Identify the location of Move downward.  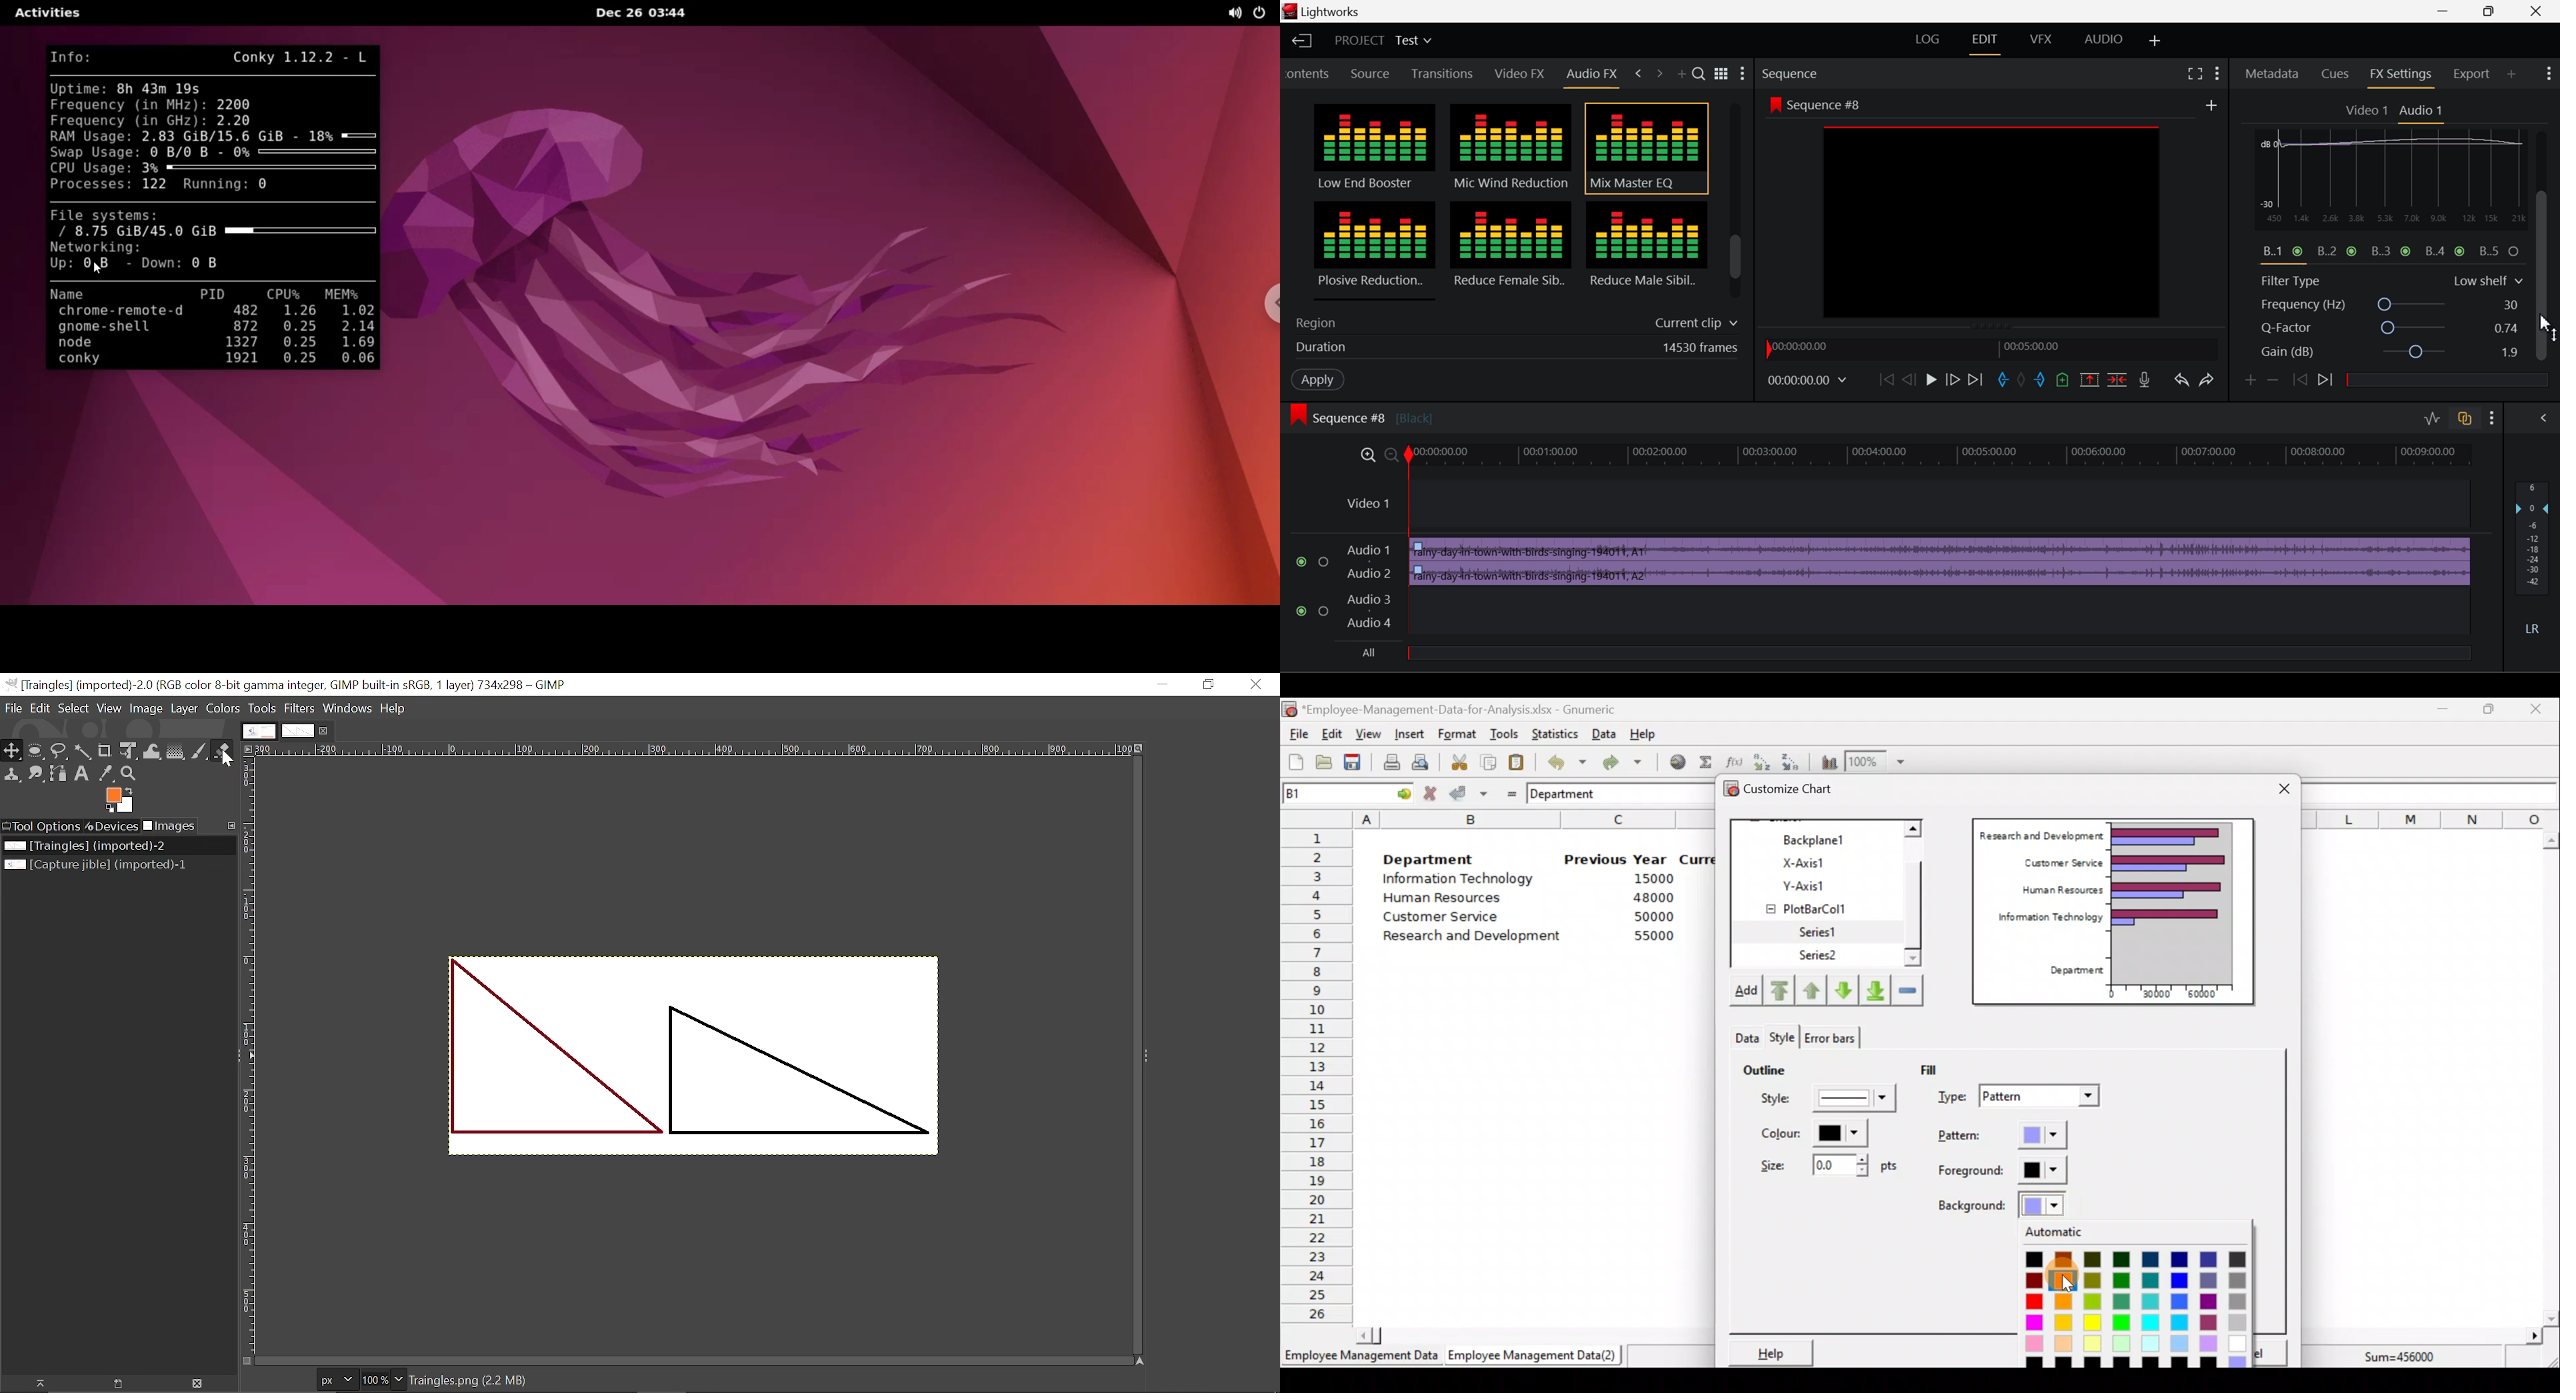
(1876, 989).